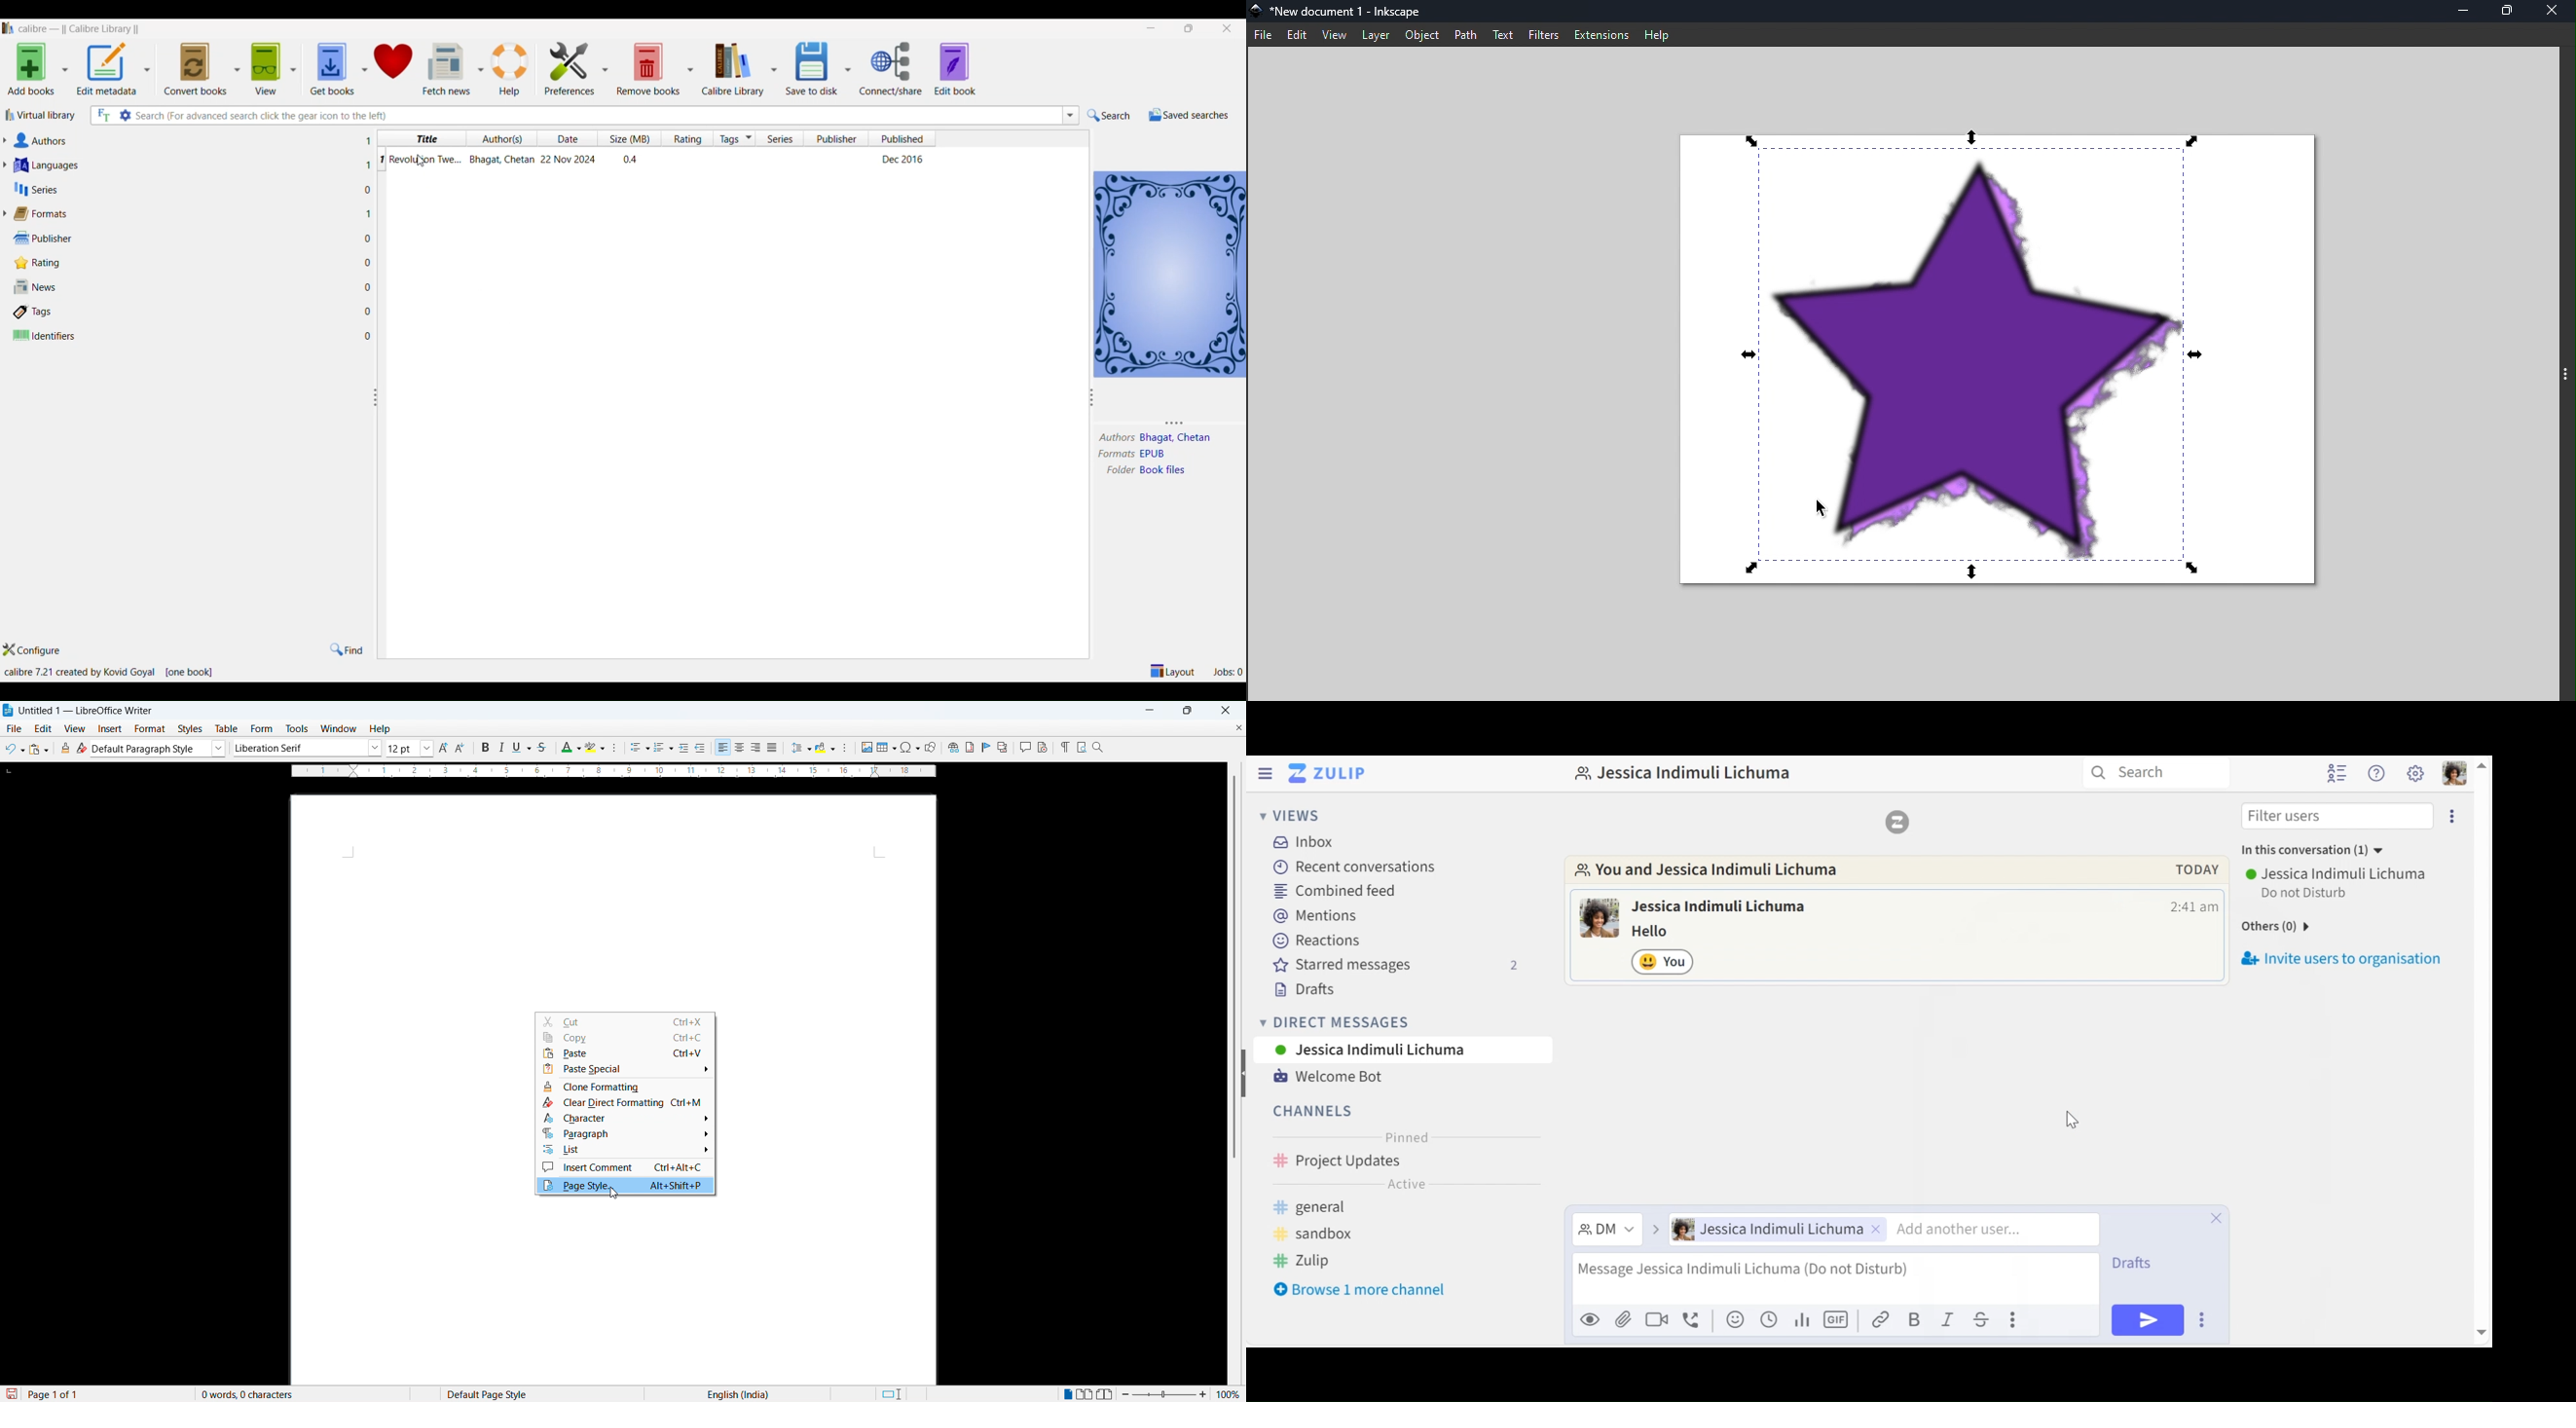 The image size is (2576, 1428). I want to click on Untitled 1 - libreoffice writer, so click(86, 711).